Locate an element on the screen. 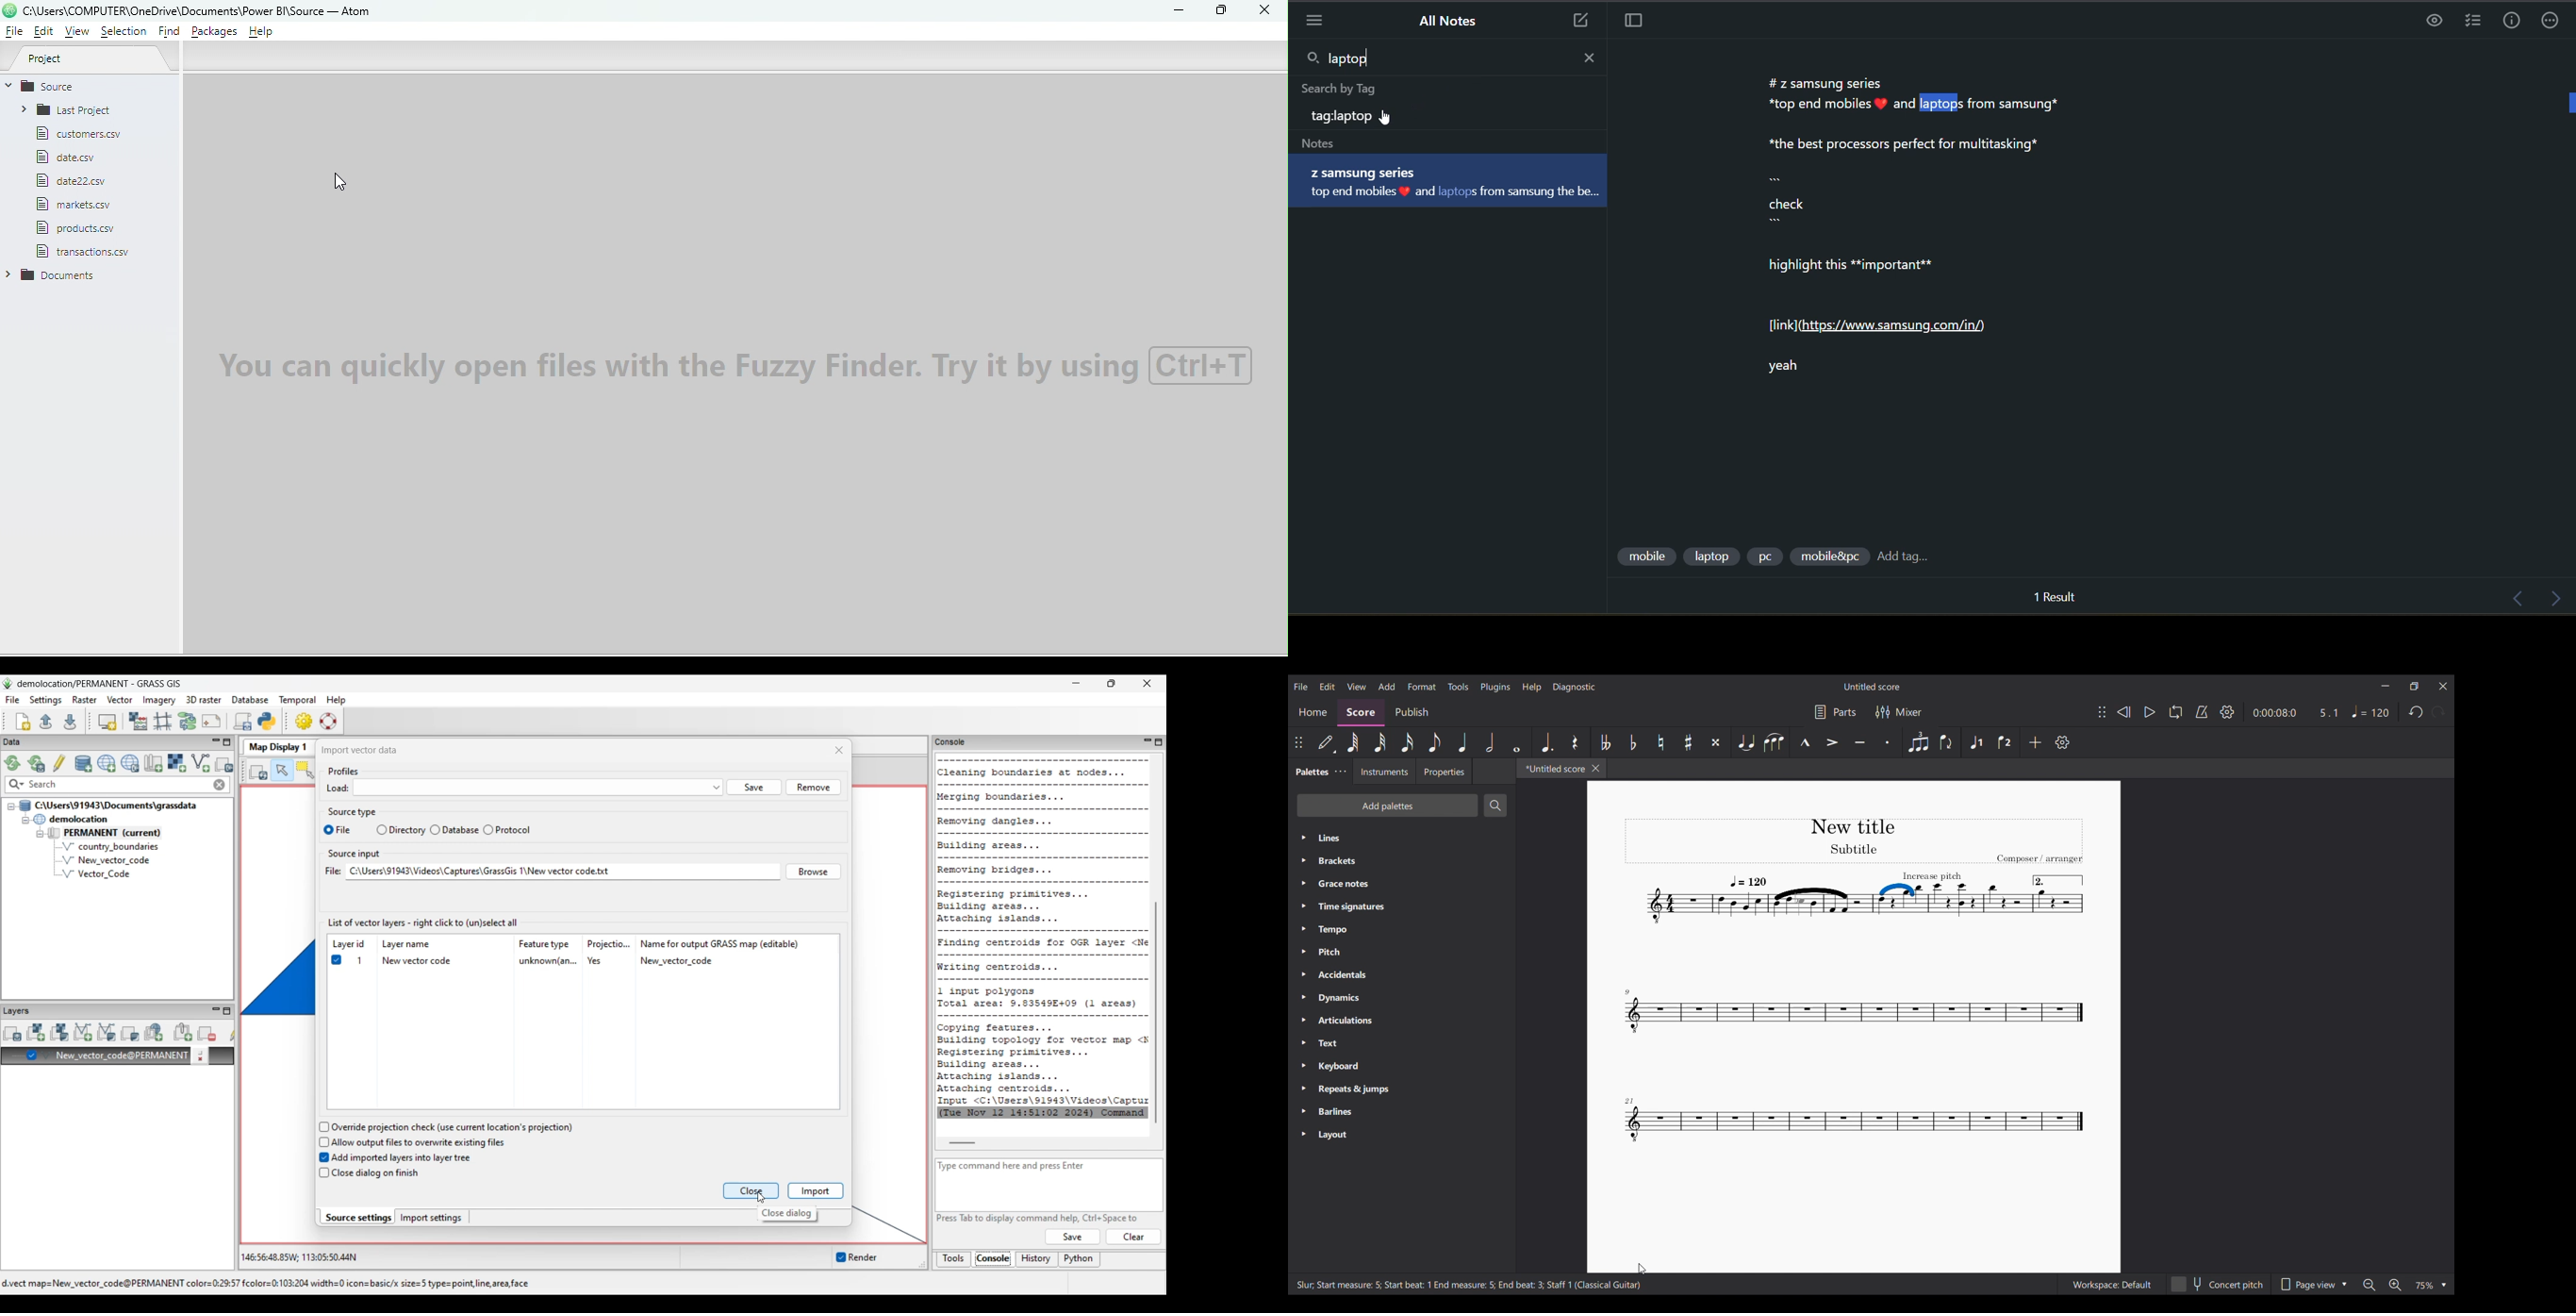 The image size is (2576, 1316). Undo is located at coordinates (2416, 712).